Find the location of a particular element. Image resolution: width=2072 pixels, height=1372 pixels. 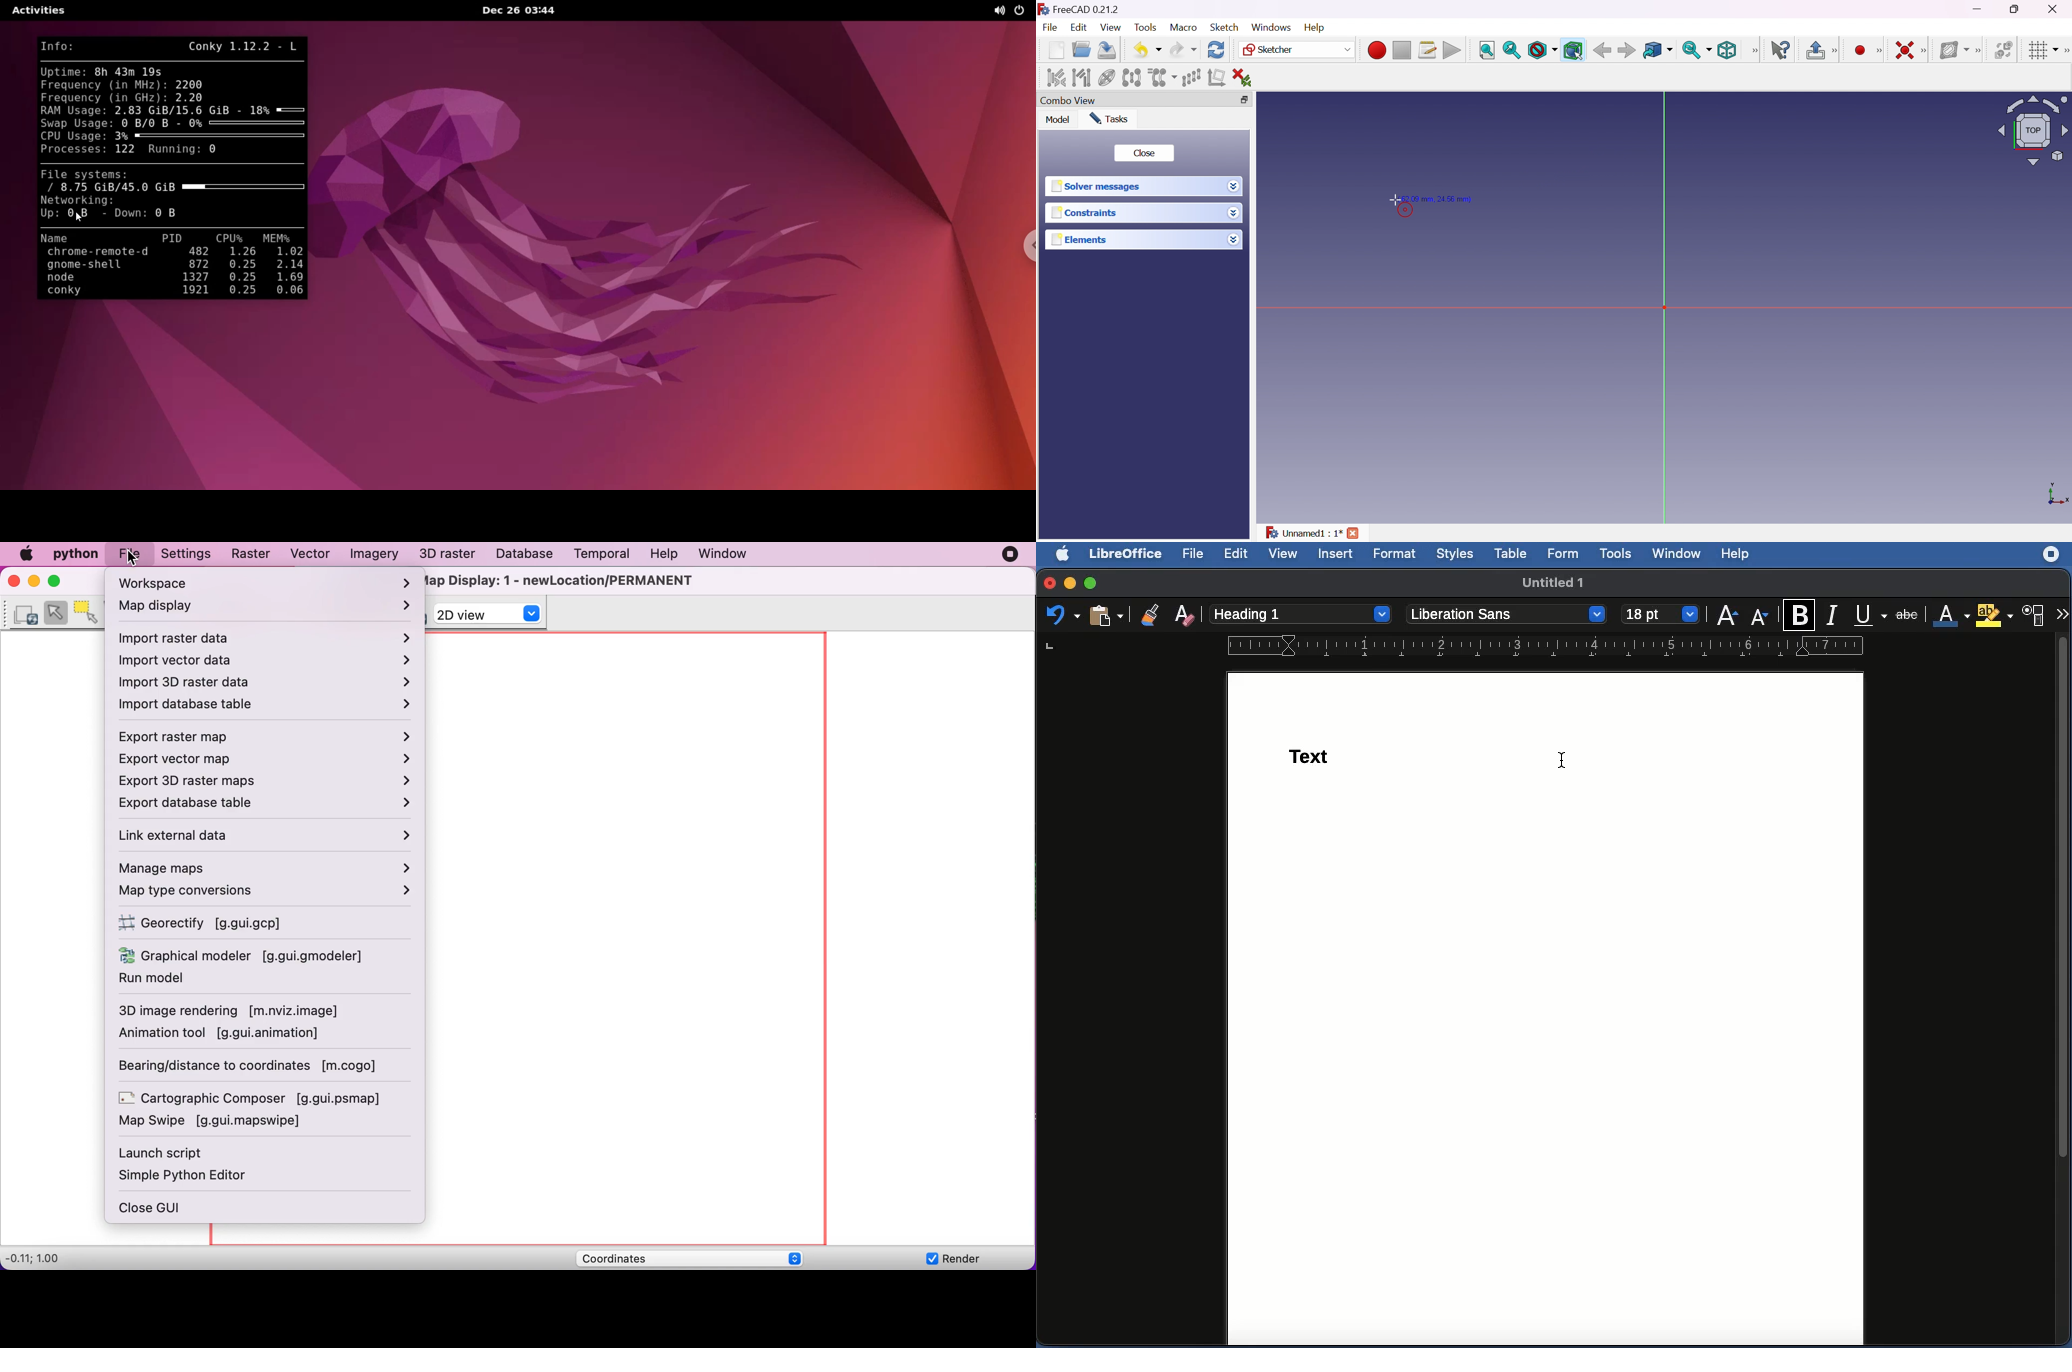

Isometric is located at coordinates (1726, 51).